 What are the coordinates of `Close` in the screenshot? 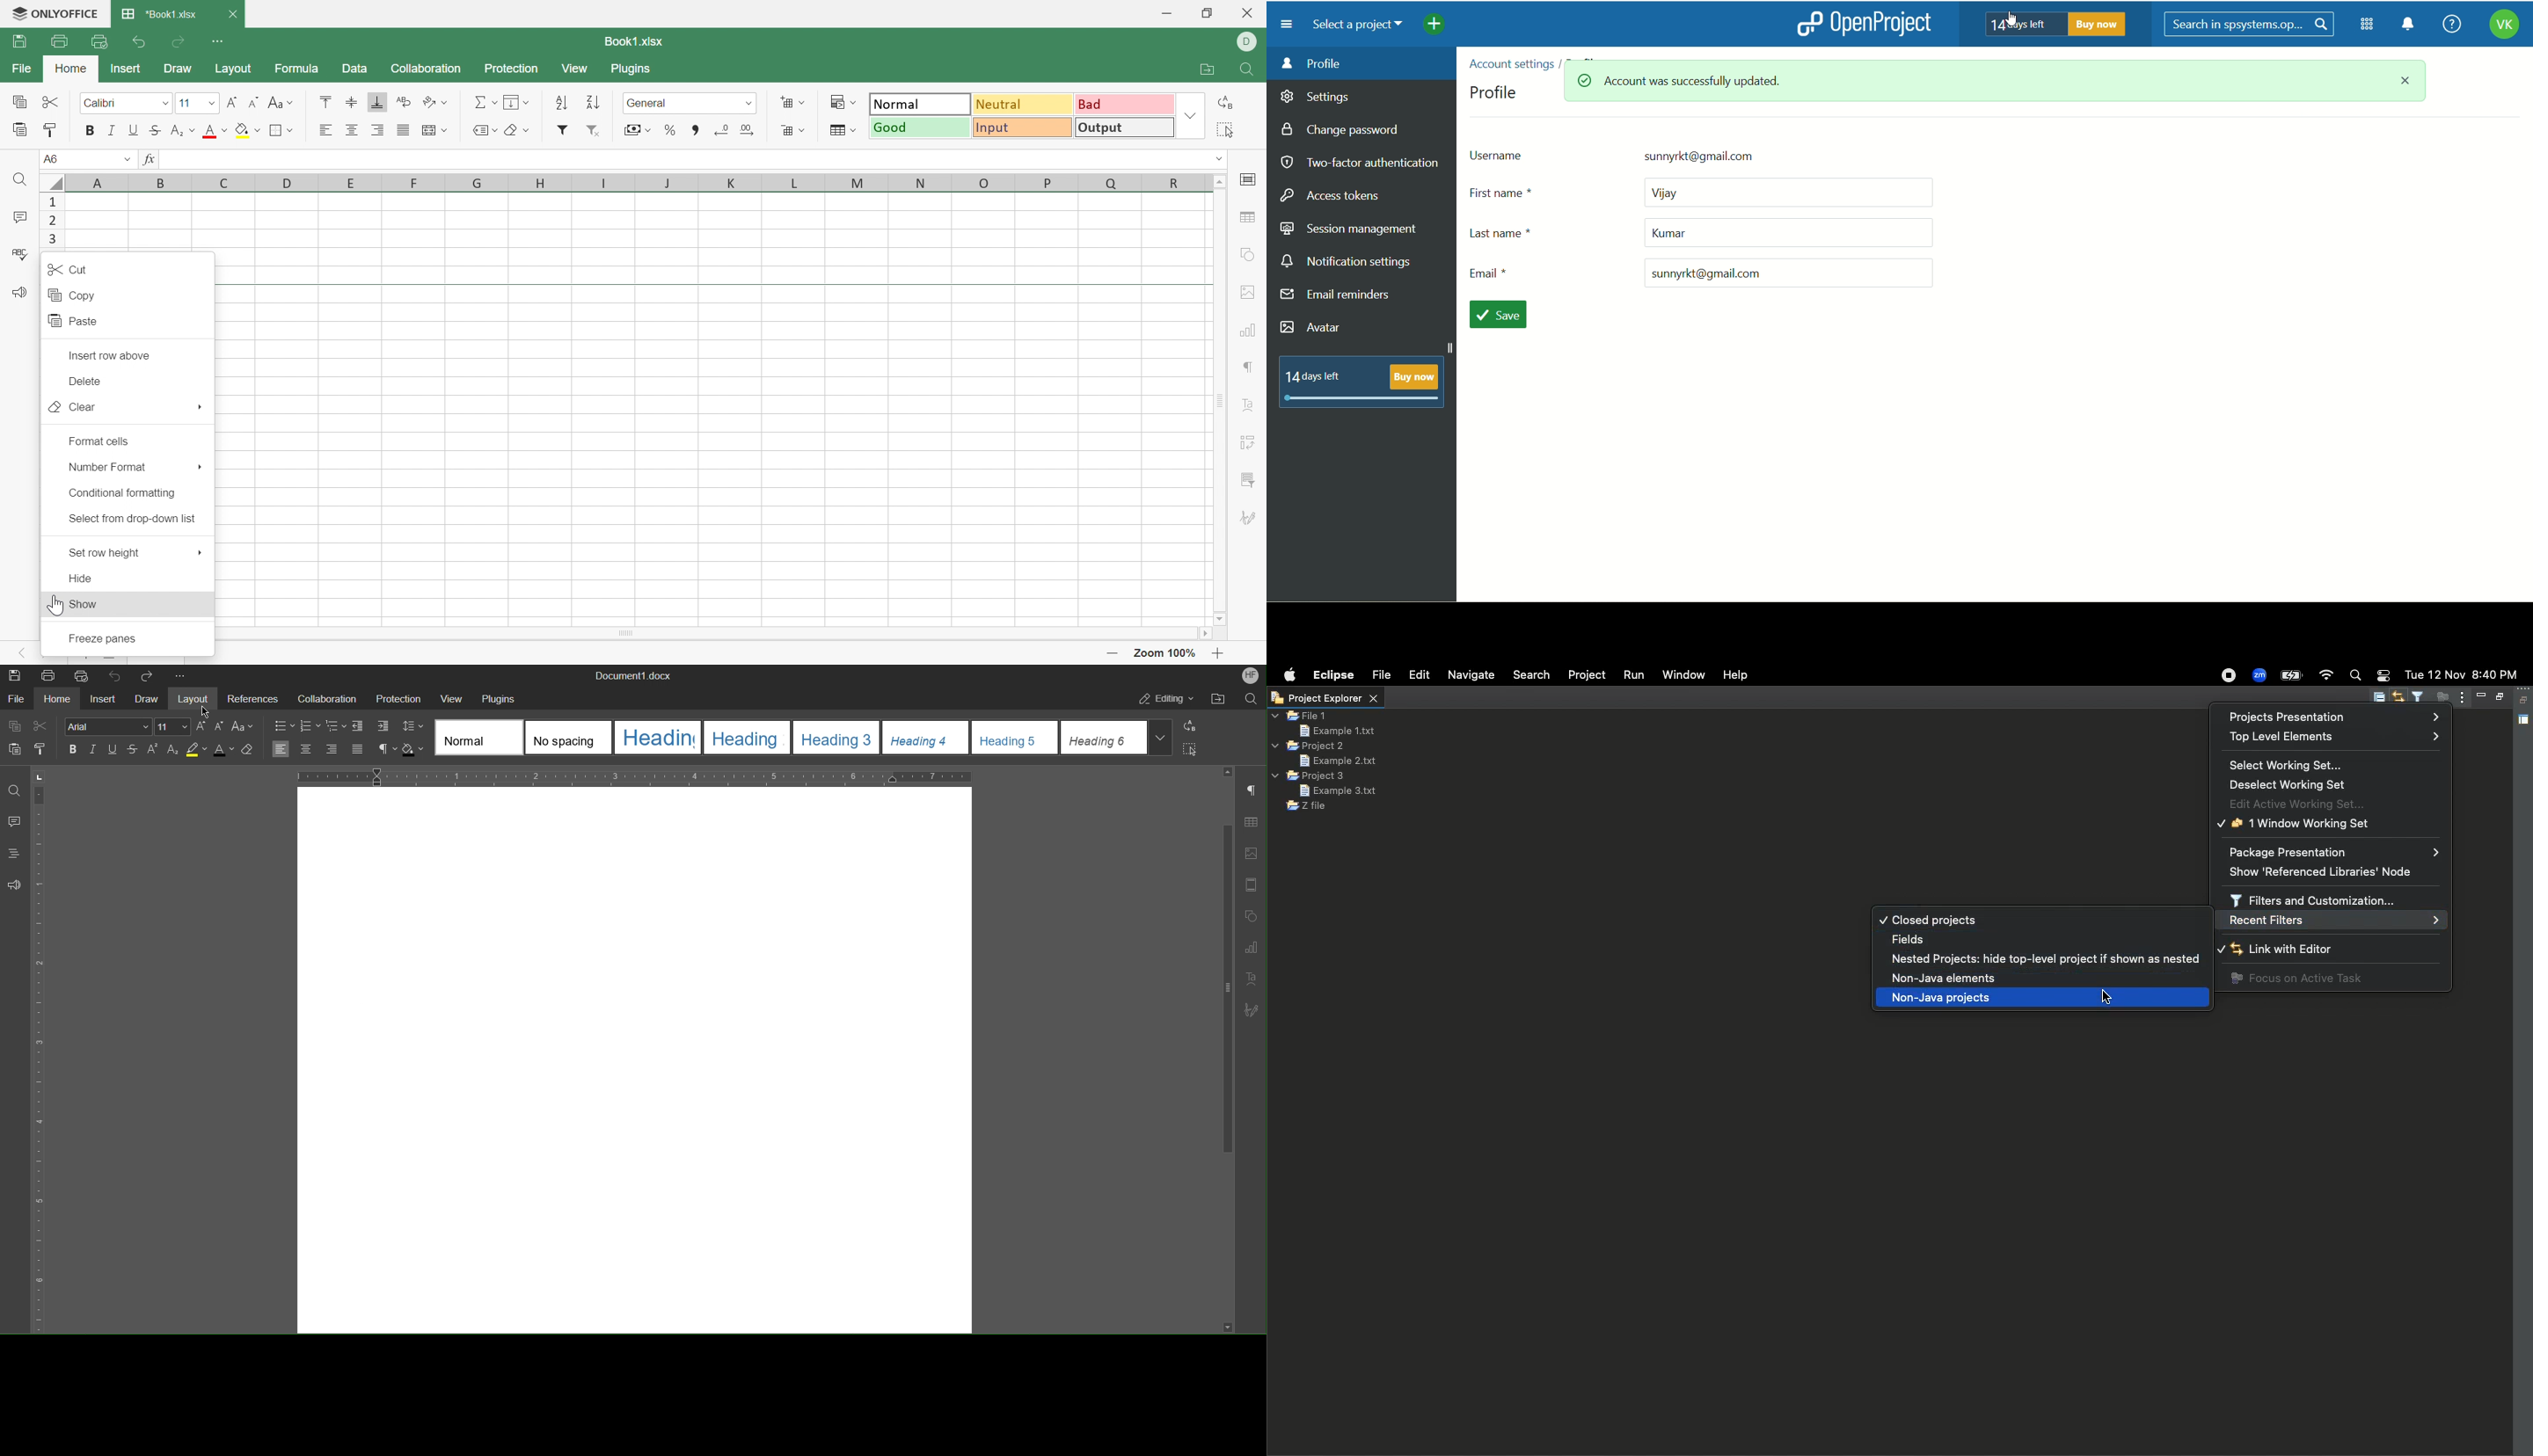 It's located at (230, 13).